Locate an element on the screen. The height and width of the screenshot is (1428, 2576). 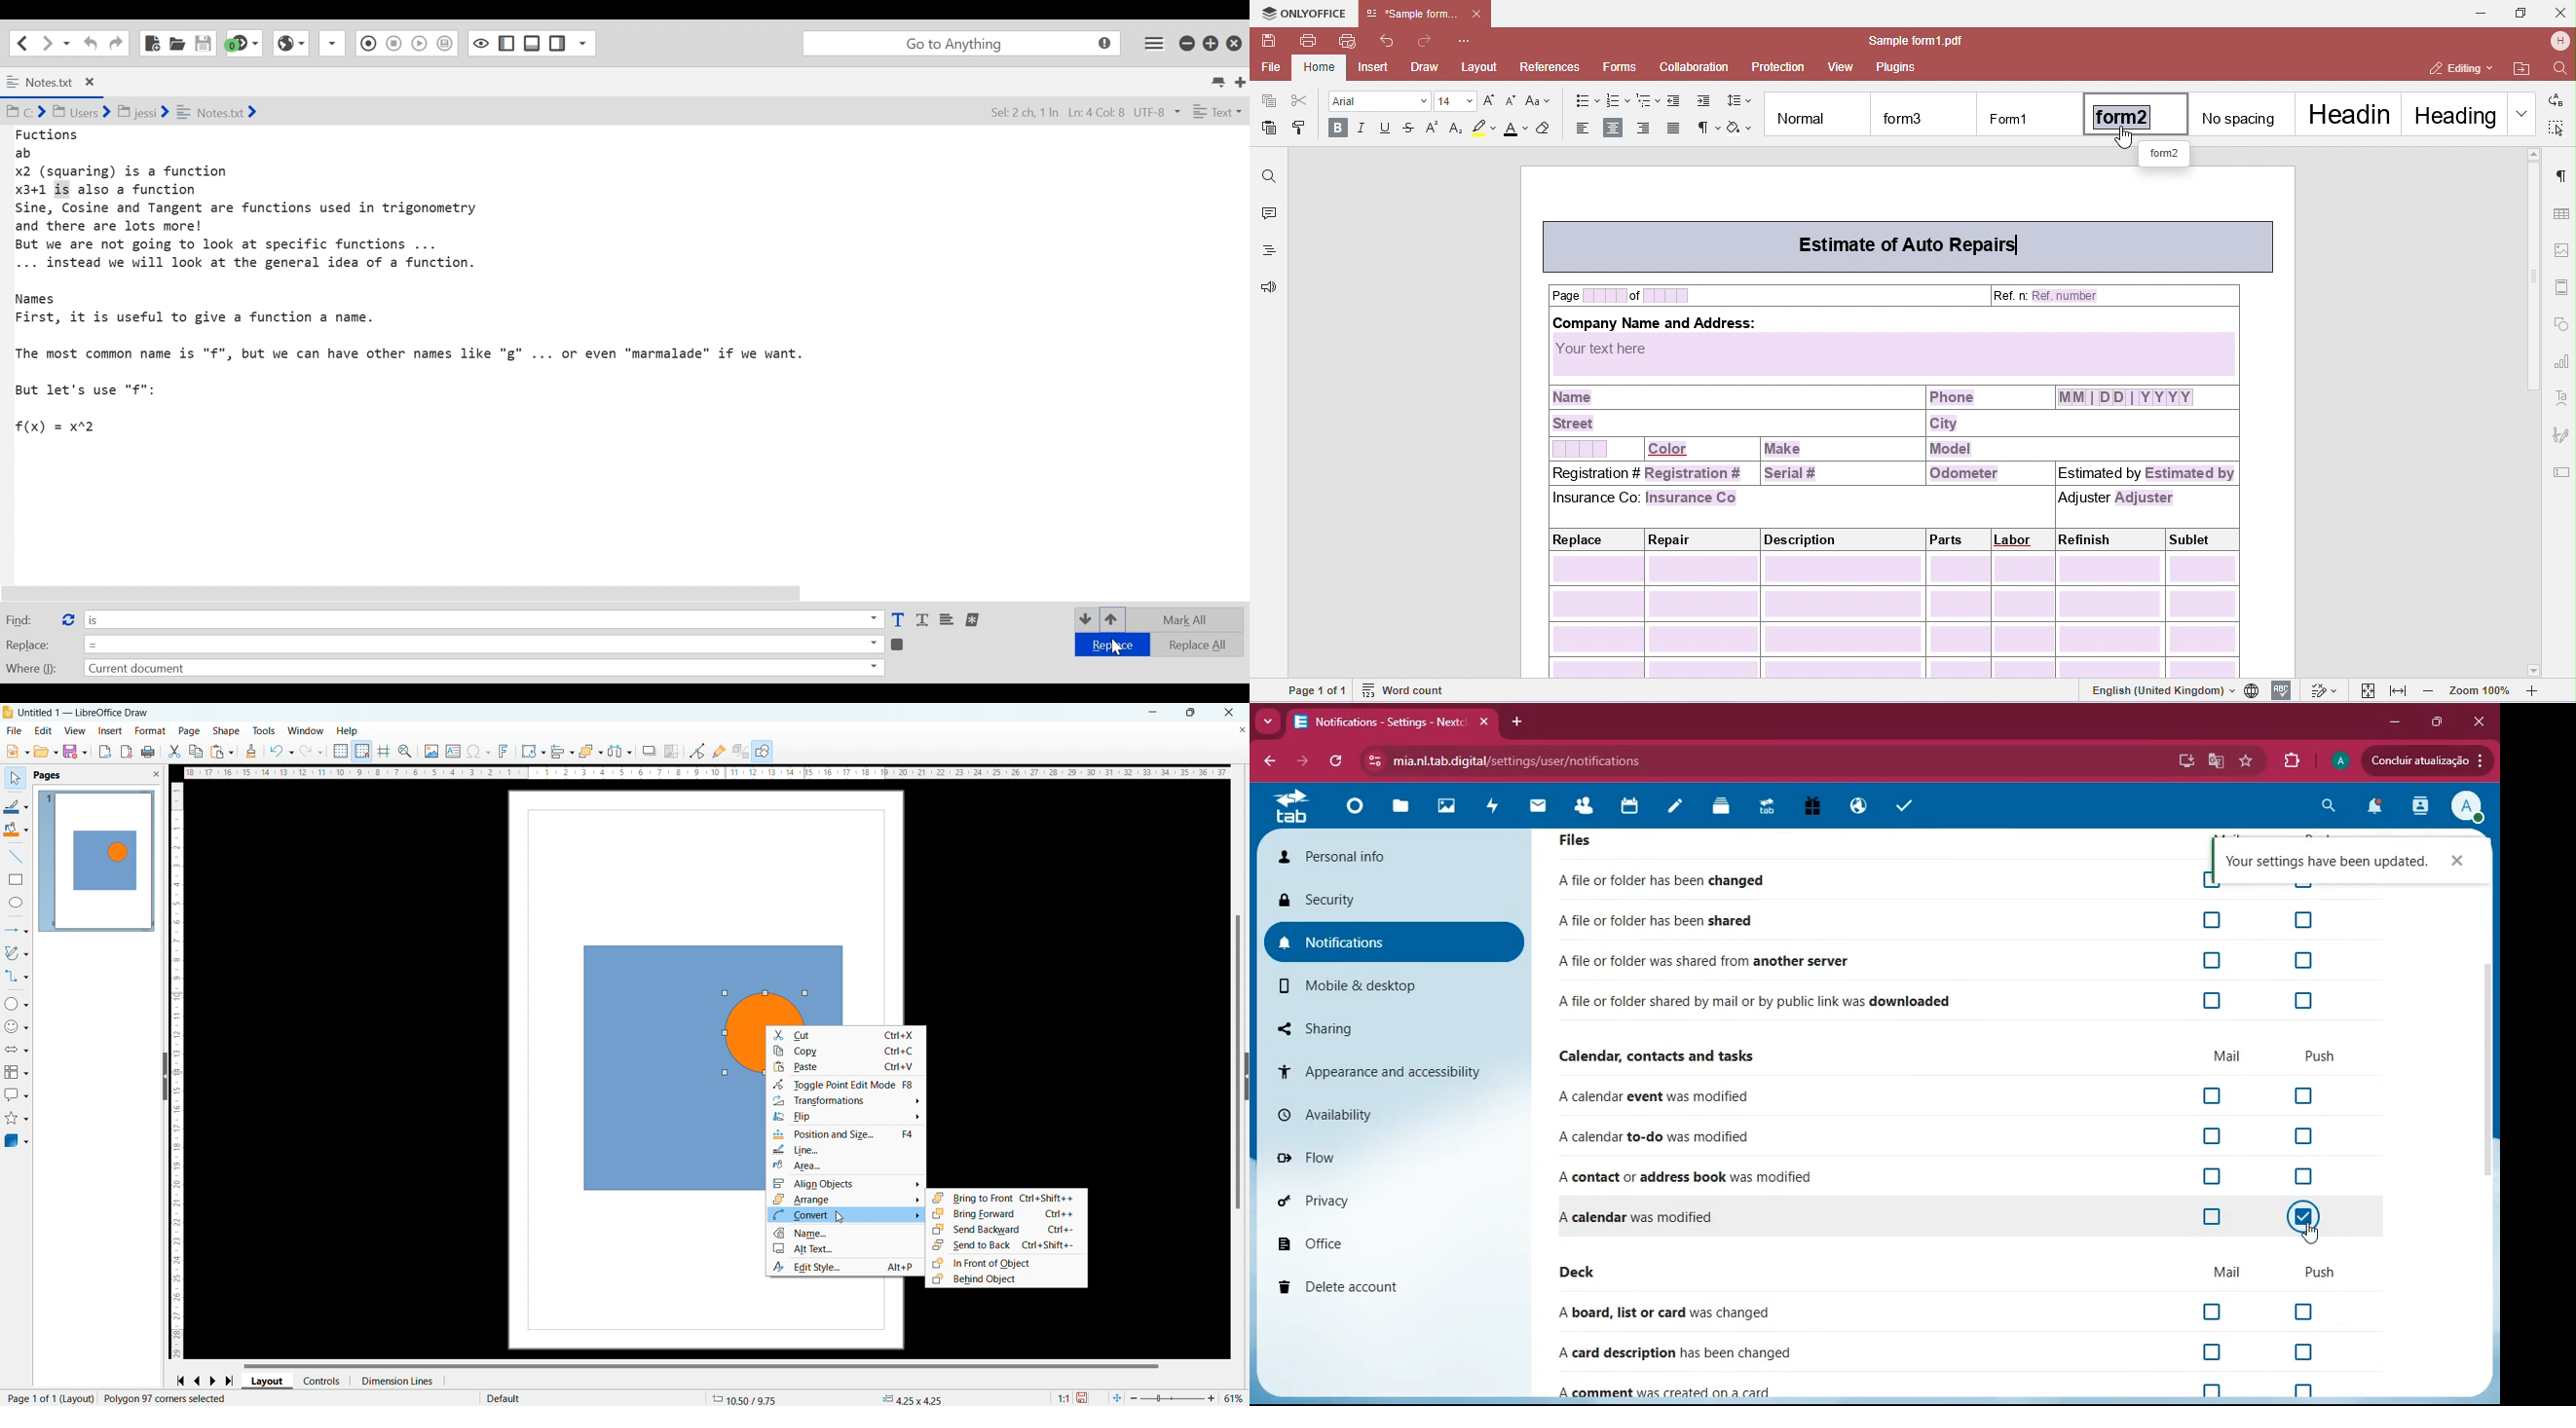
confirmation is located at coordinates (2322, 862).